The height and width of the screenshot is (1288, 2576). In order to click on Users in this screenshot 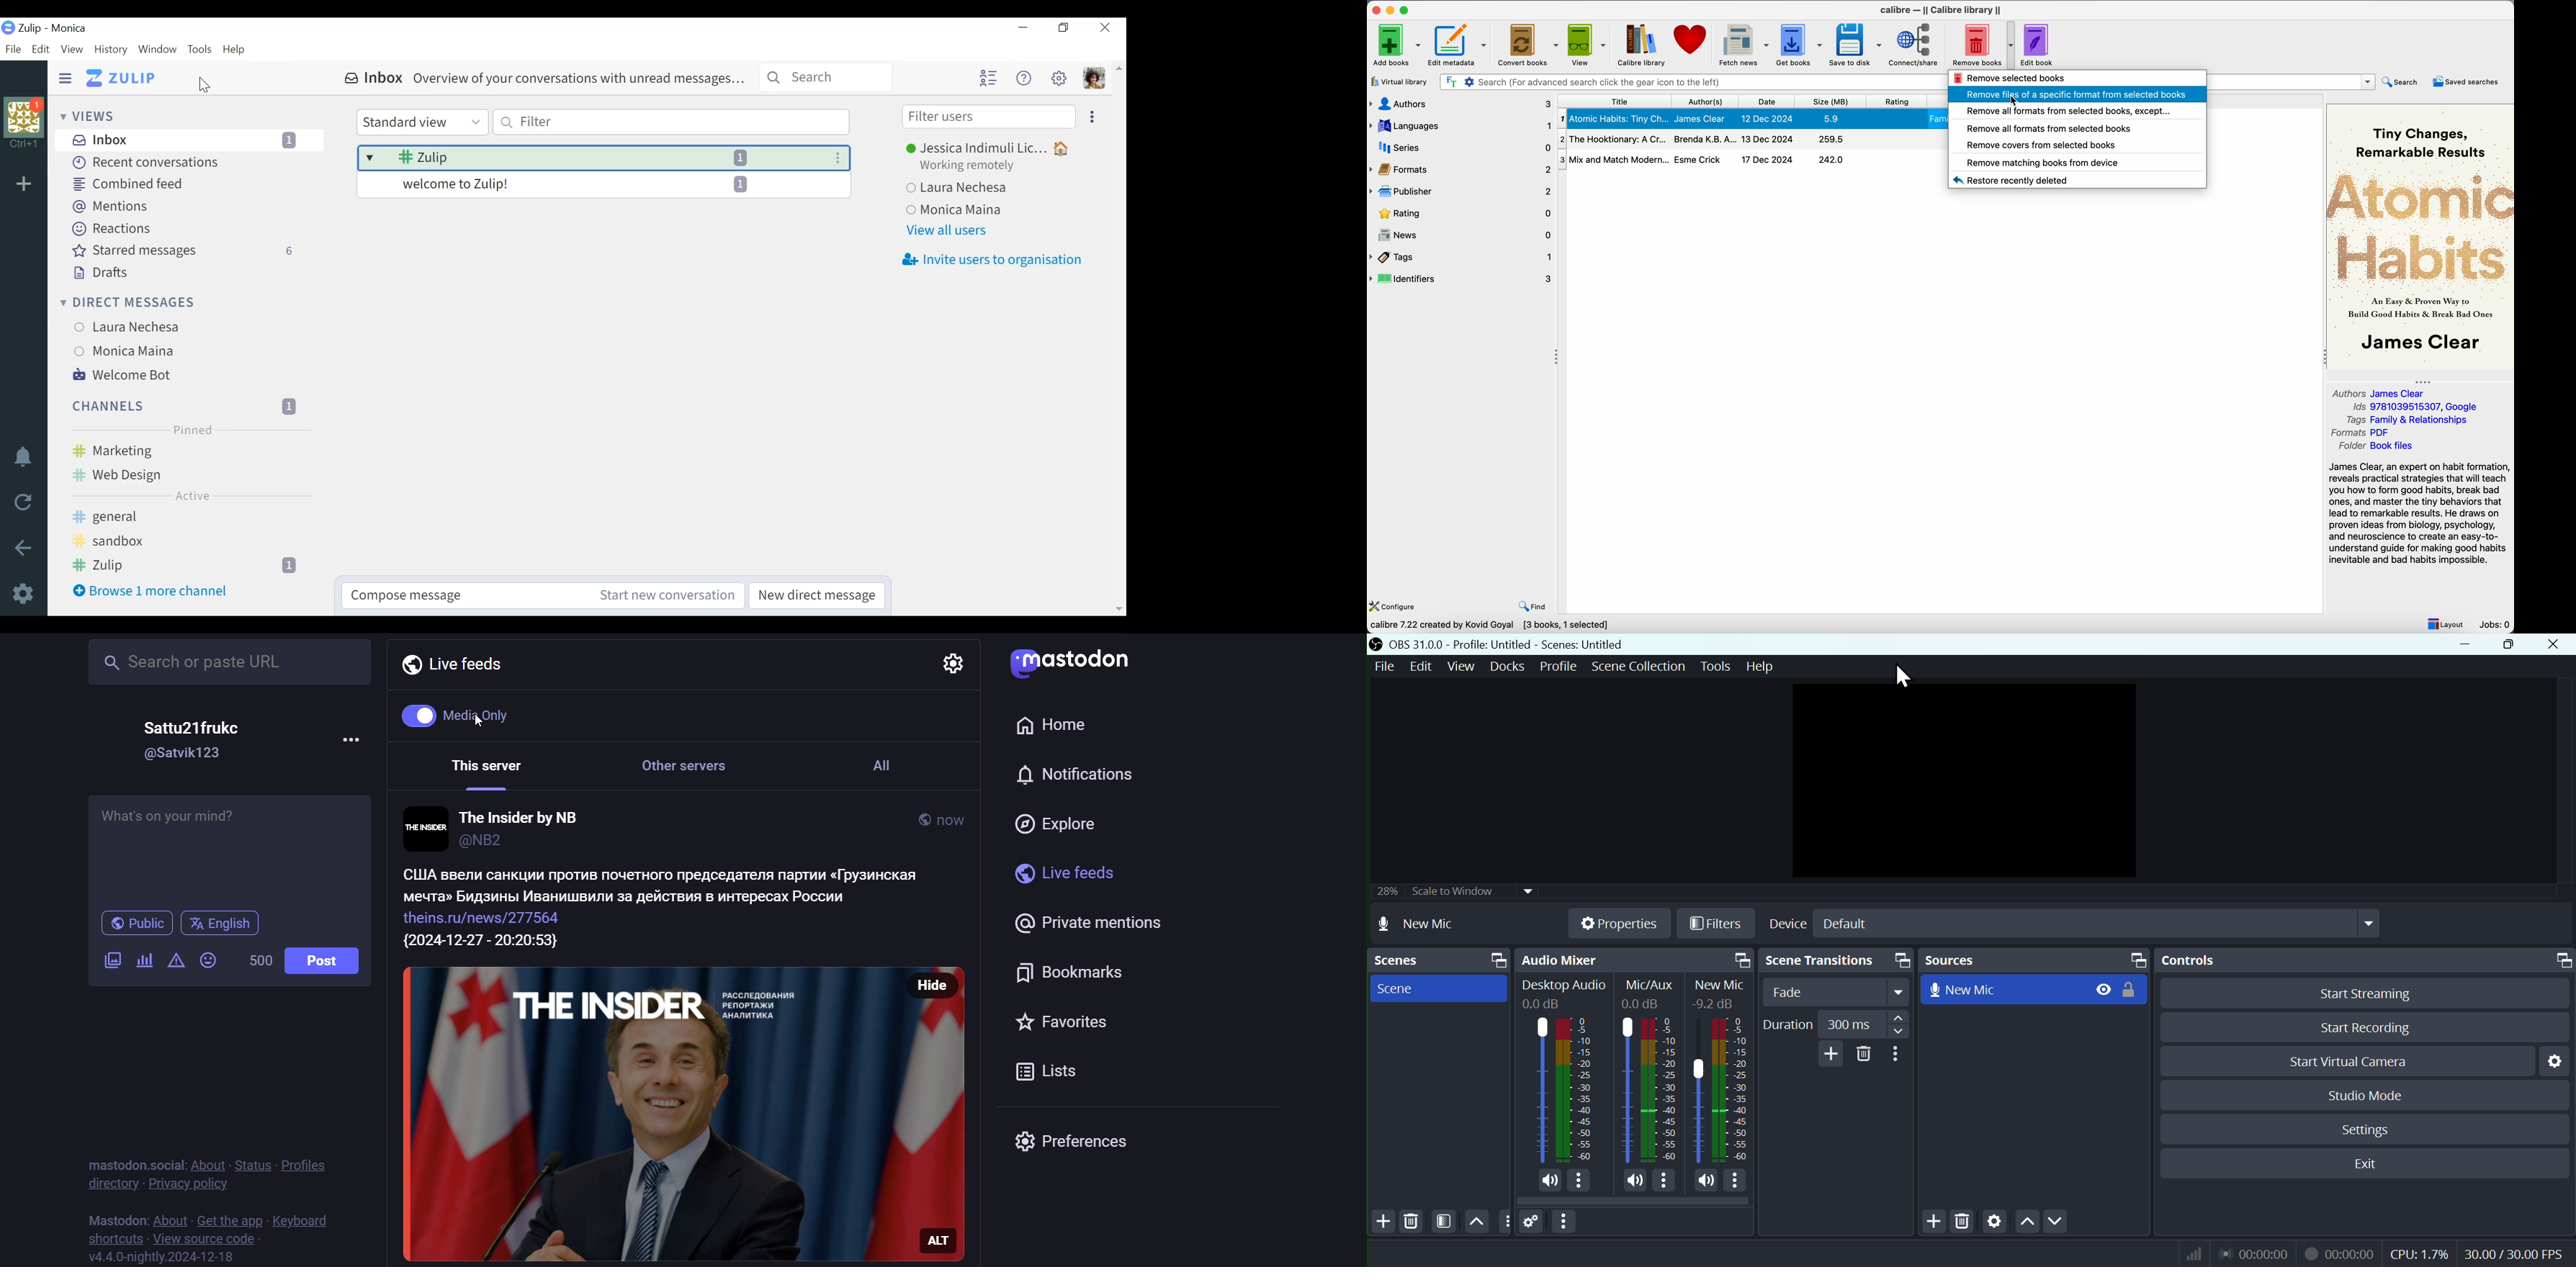, I will do `click(969, 208)`.